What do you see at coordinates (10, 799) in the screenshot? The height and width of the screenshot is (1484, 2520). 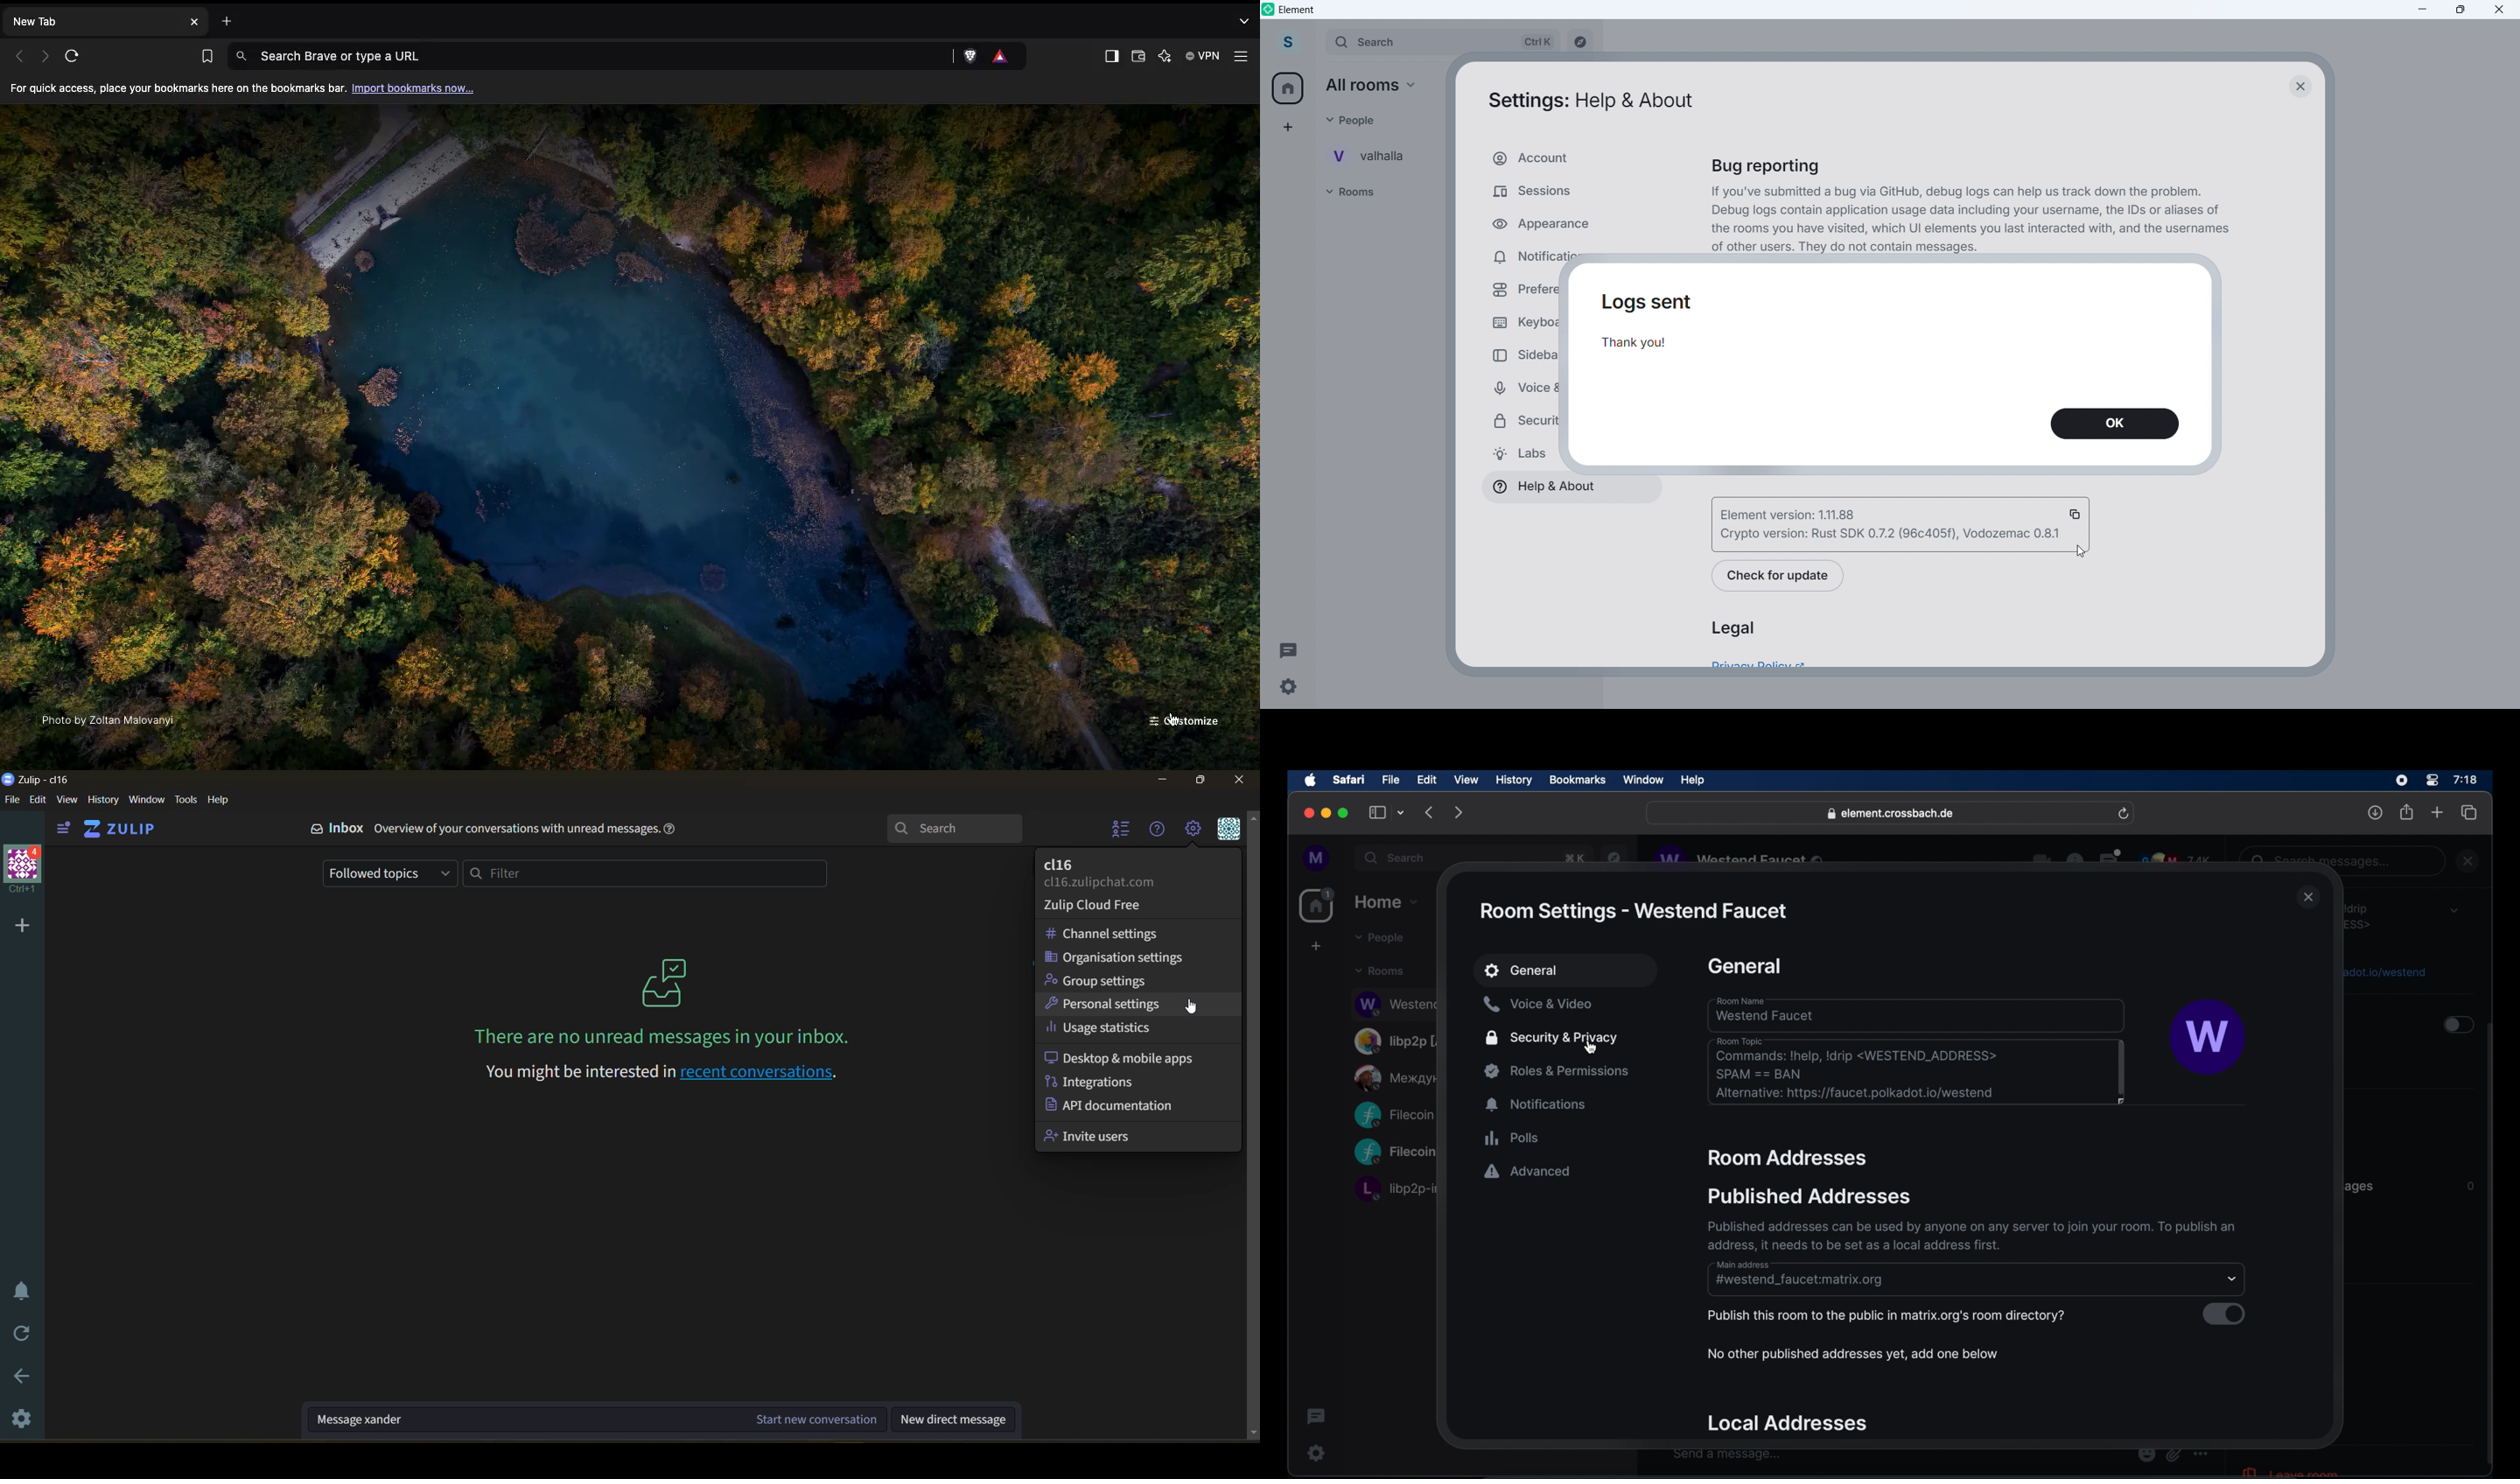 I see `file` at bounding box center [10, 799].